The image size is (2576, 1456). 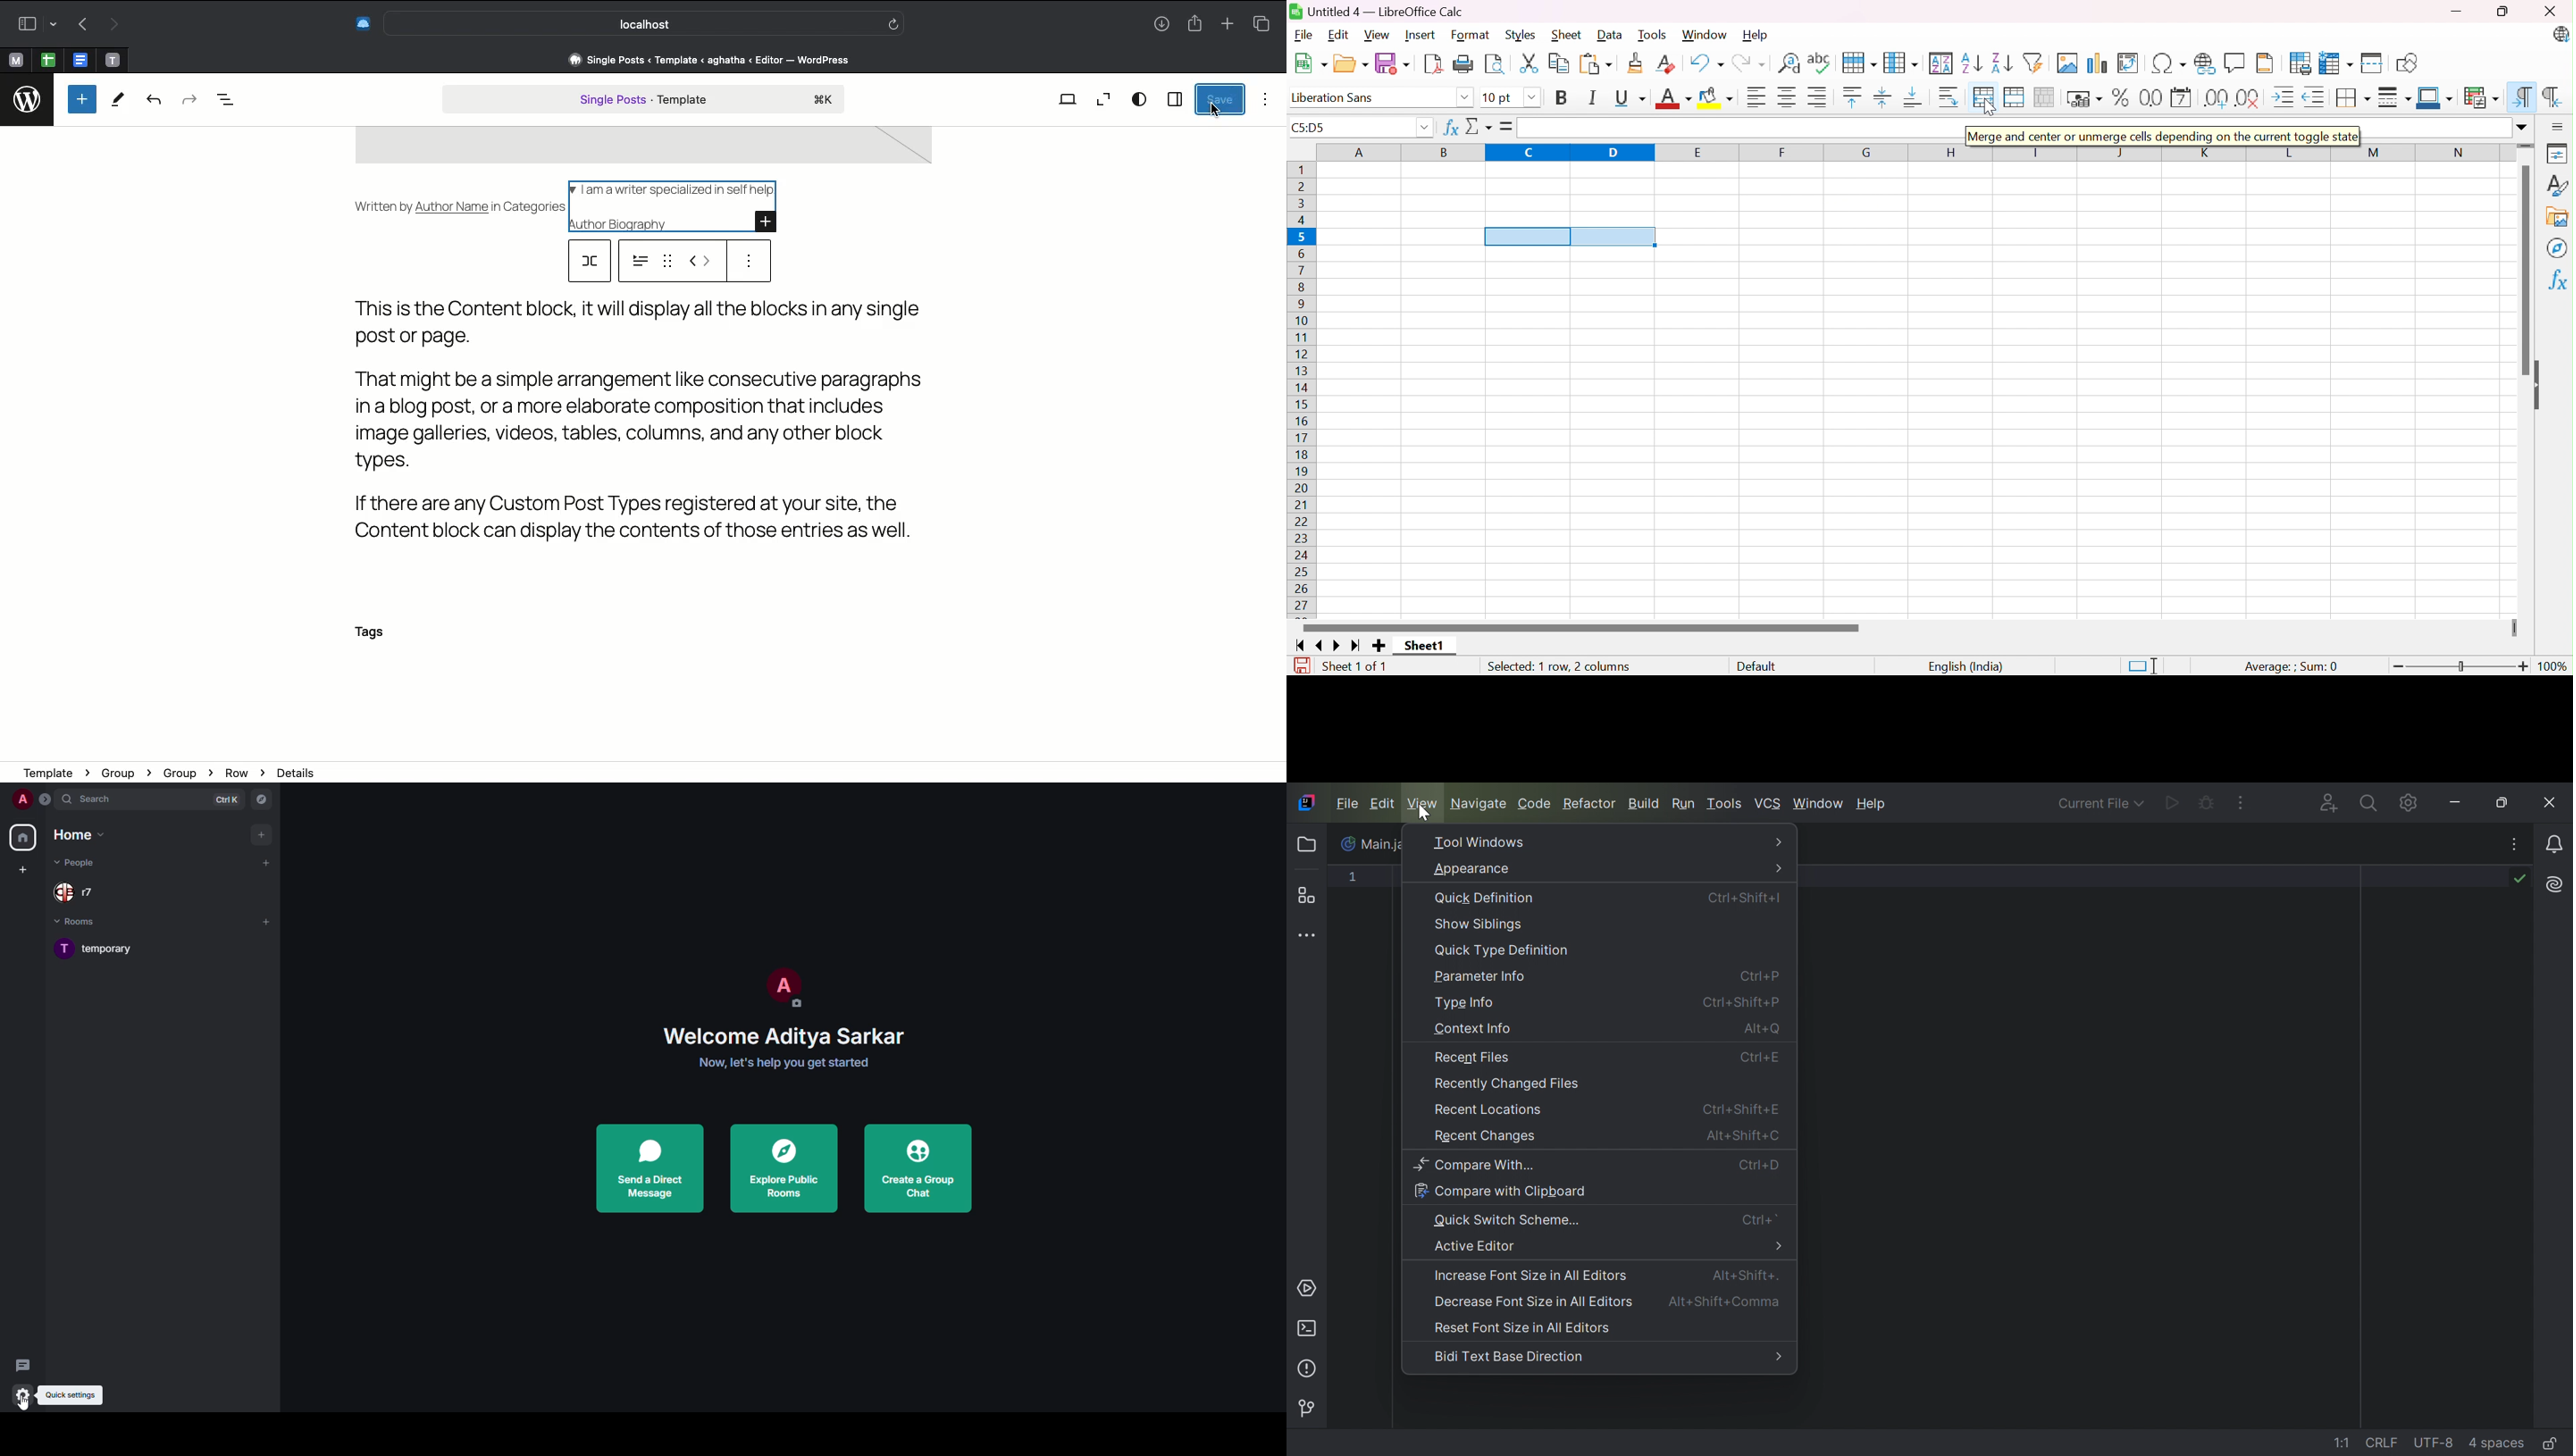 I want to click on Alt+Shift+C, so click(x=1743, y=1135).